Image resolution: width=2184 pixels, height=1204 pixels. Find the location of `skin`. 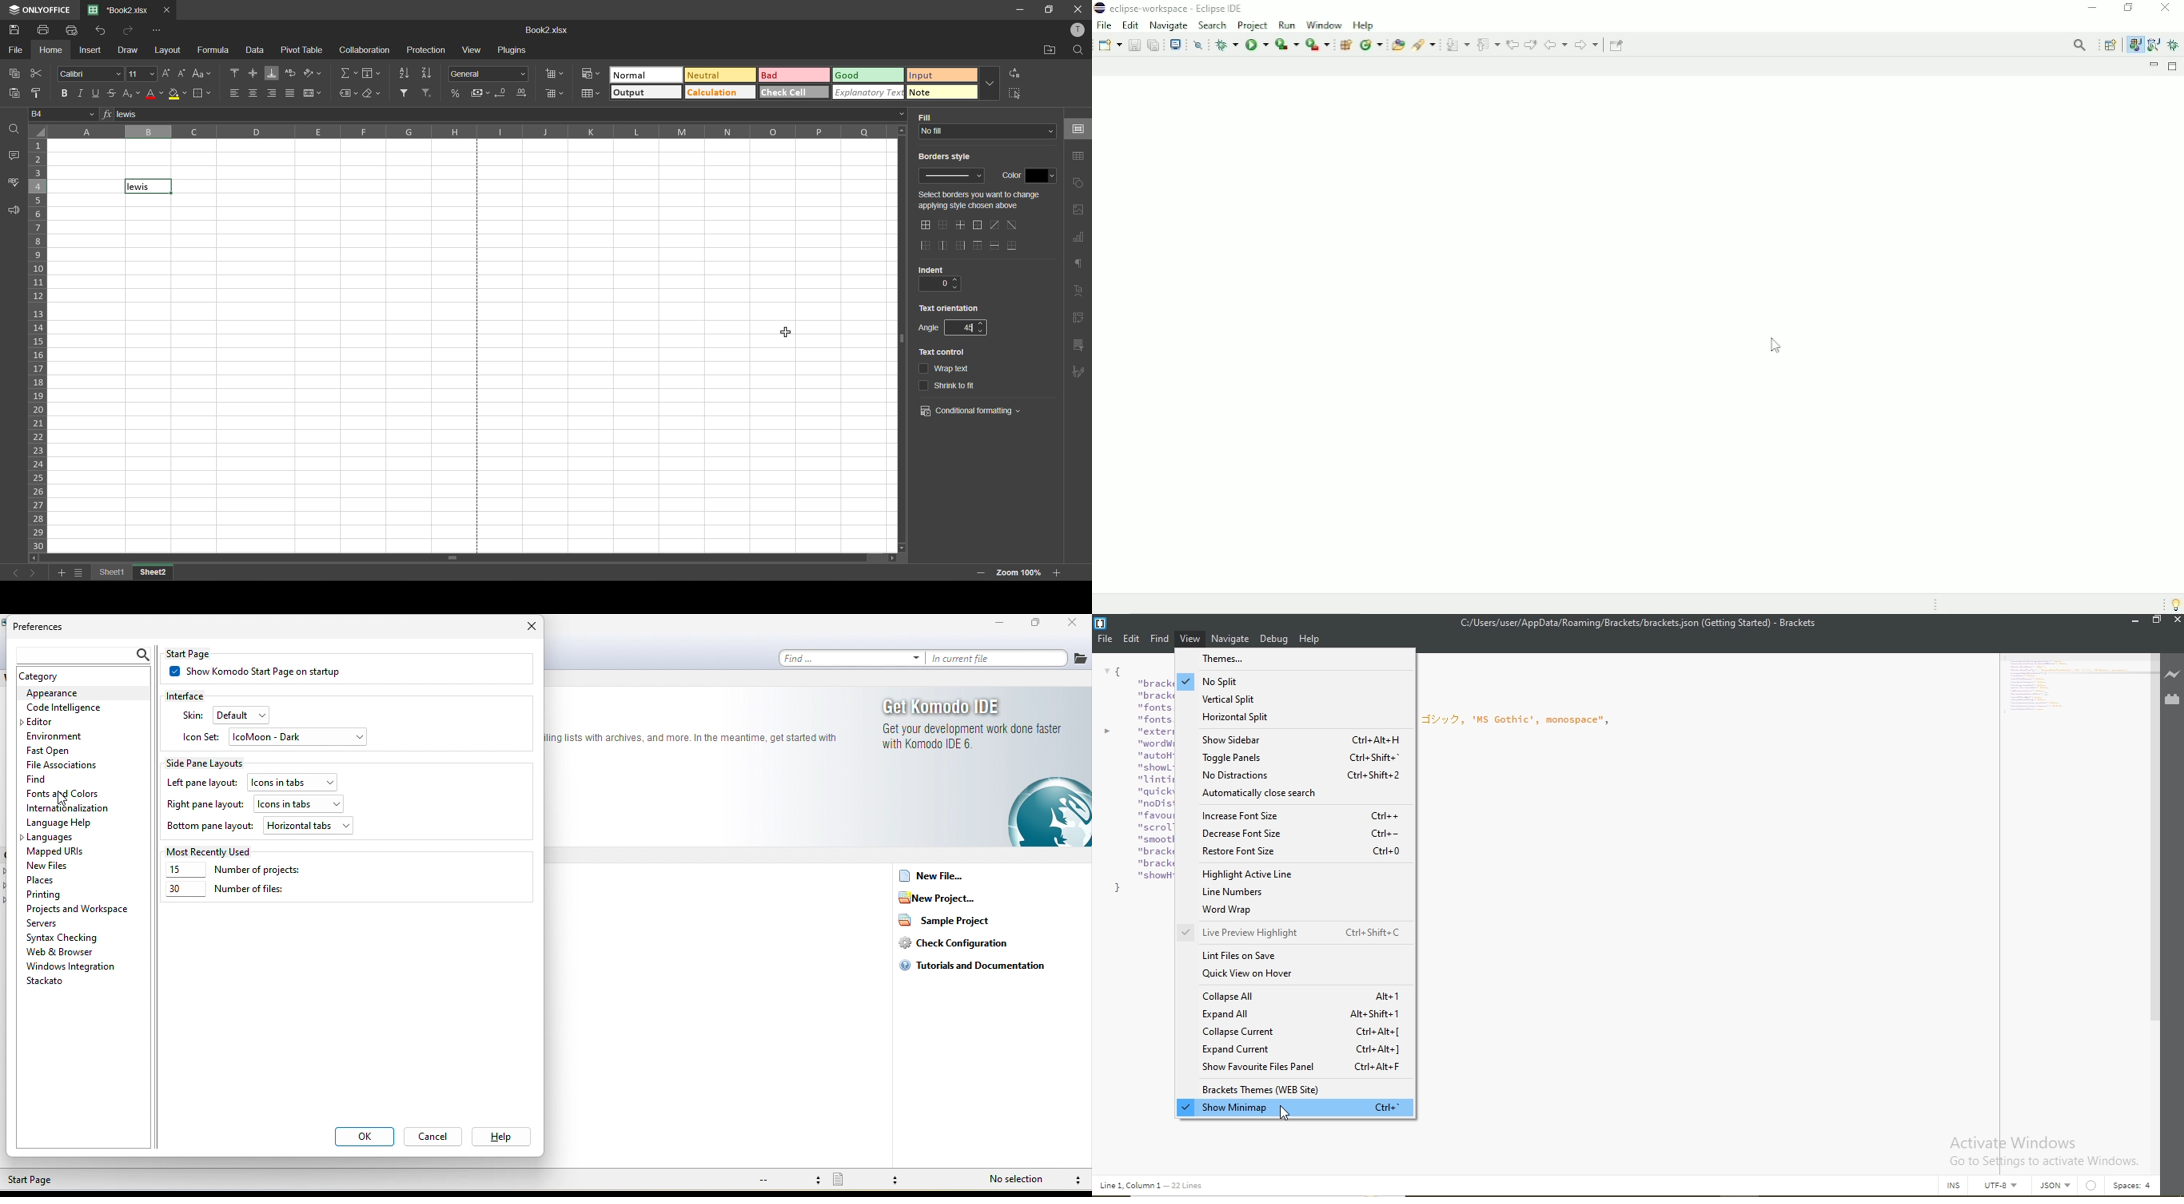

skin is located at coordinates (197, 716).